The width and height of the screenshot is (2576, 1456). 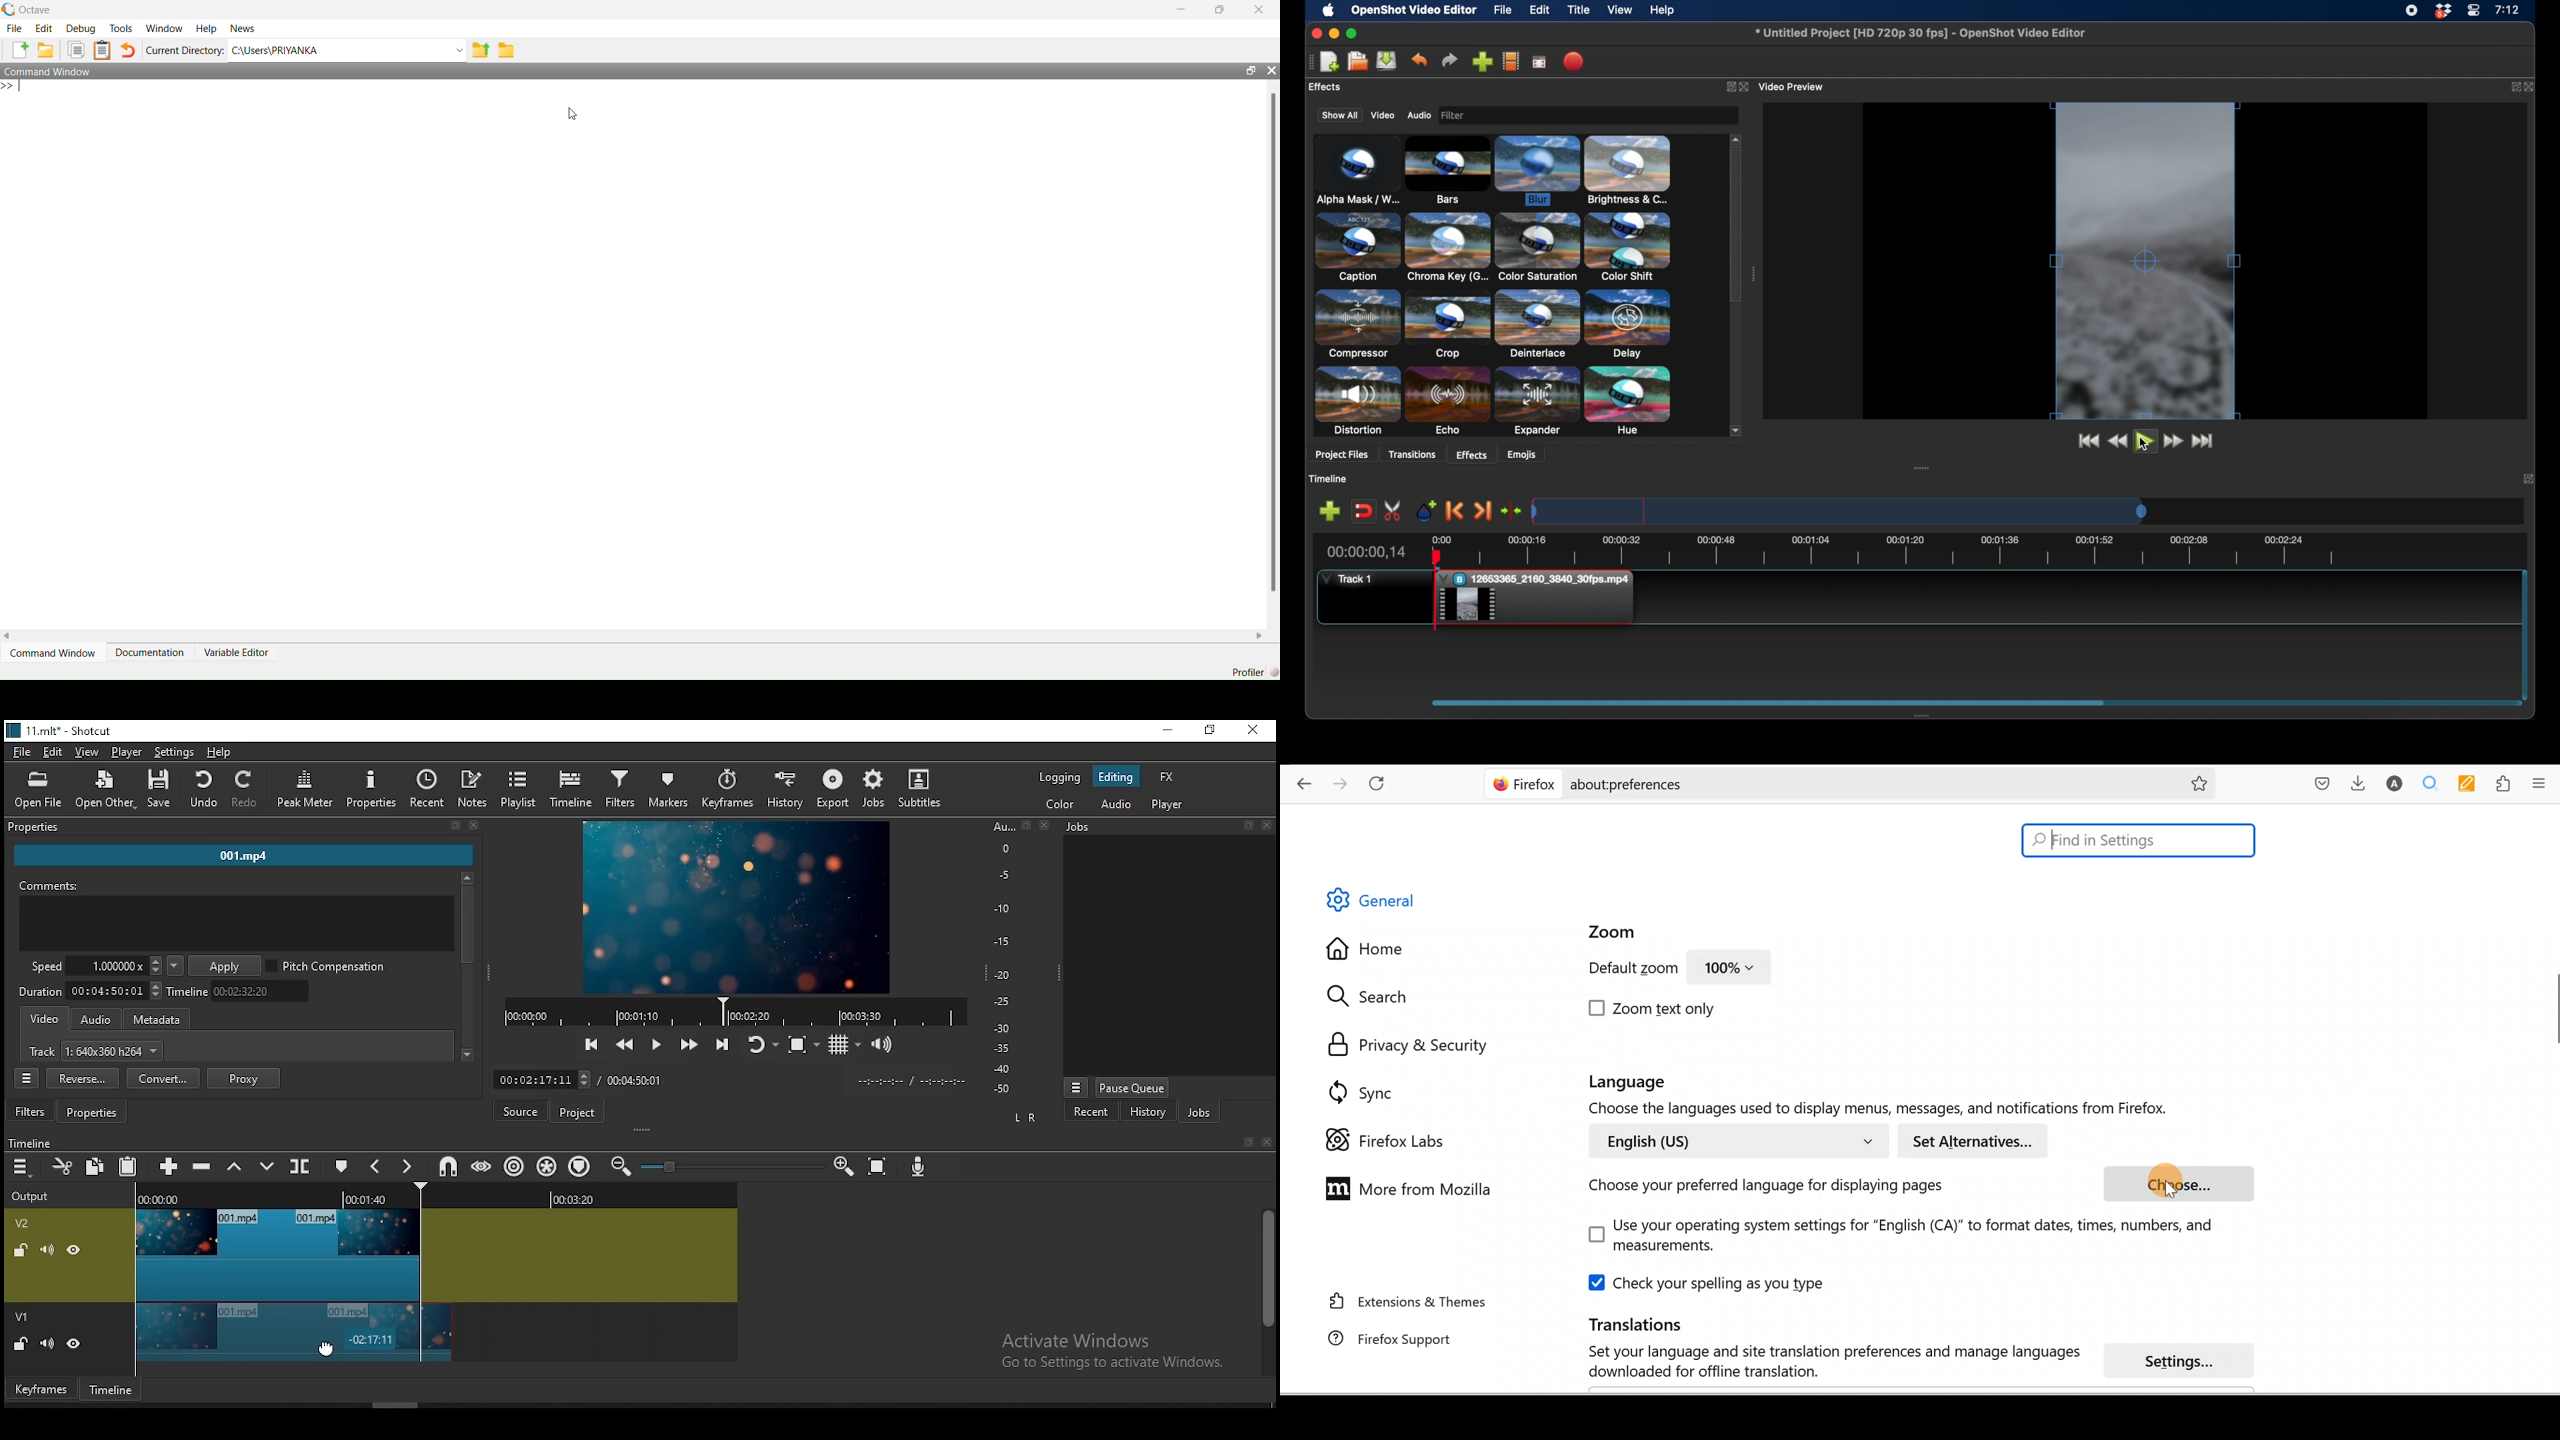 I want to click on show volume control, so click(x=883, y=1047).